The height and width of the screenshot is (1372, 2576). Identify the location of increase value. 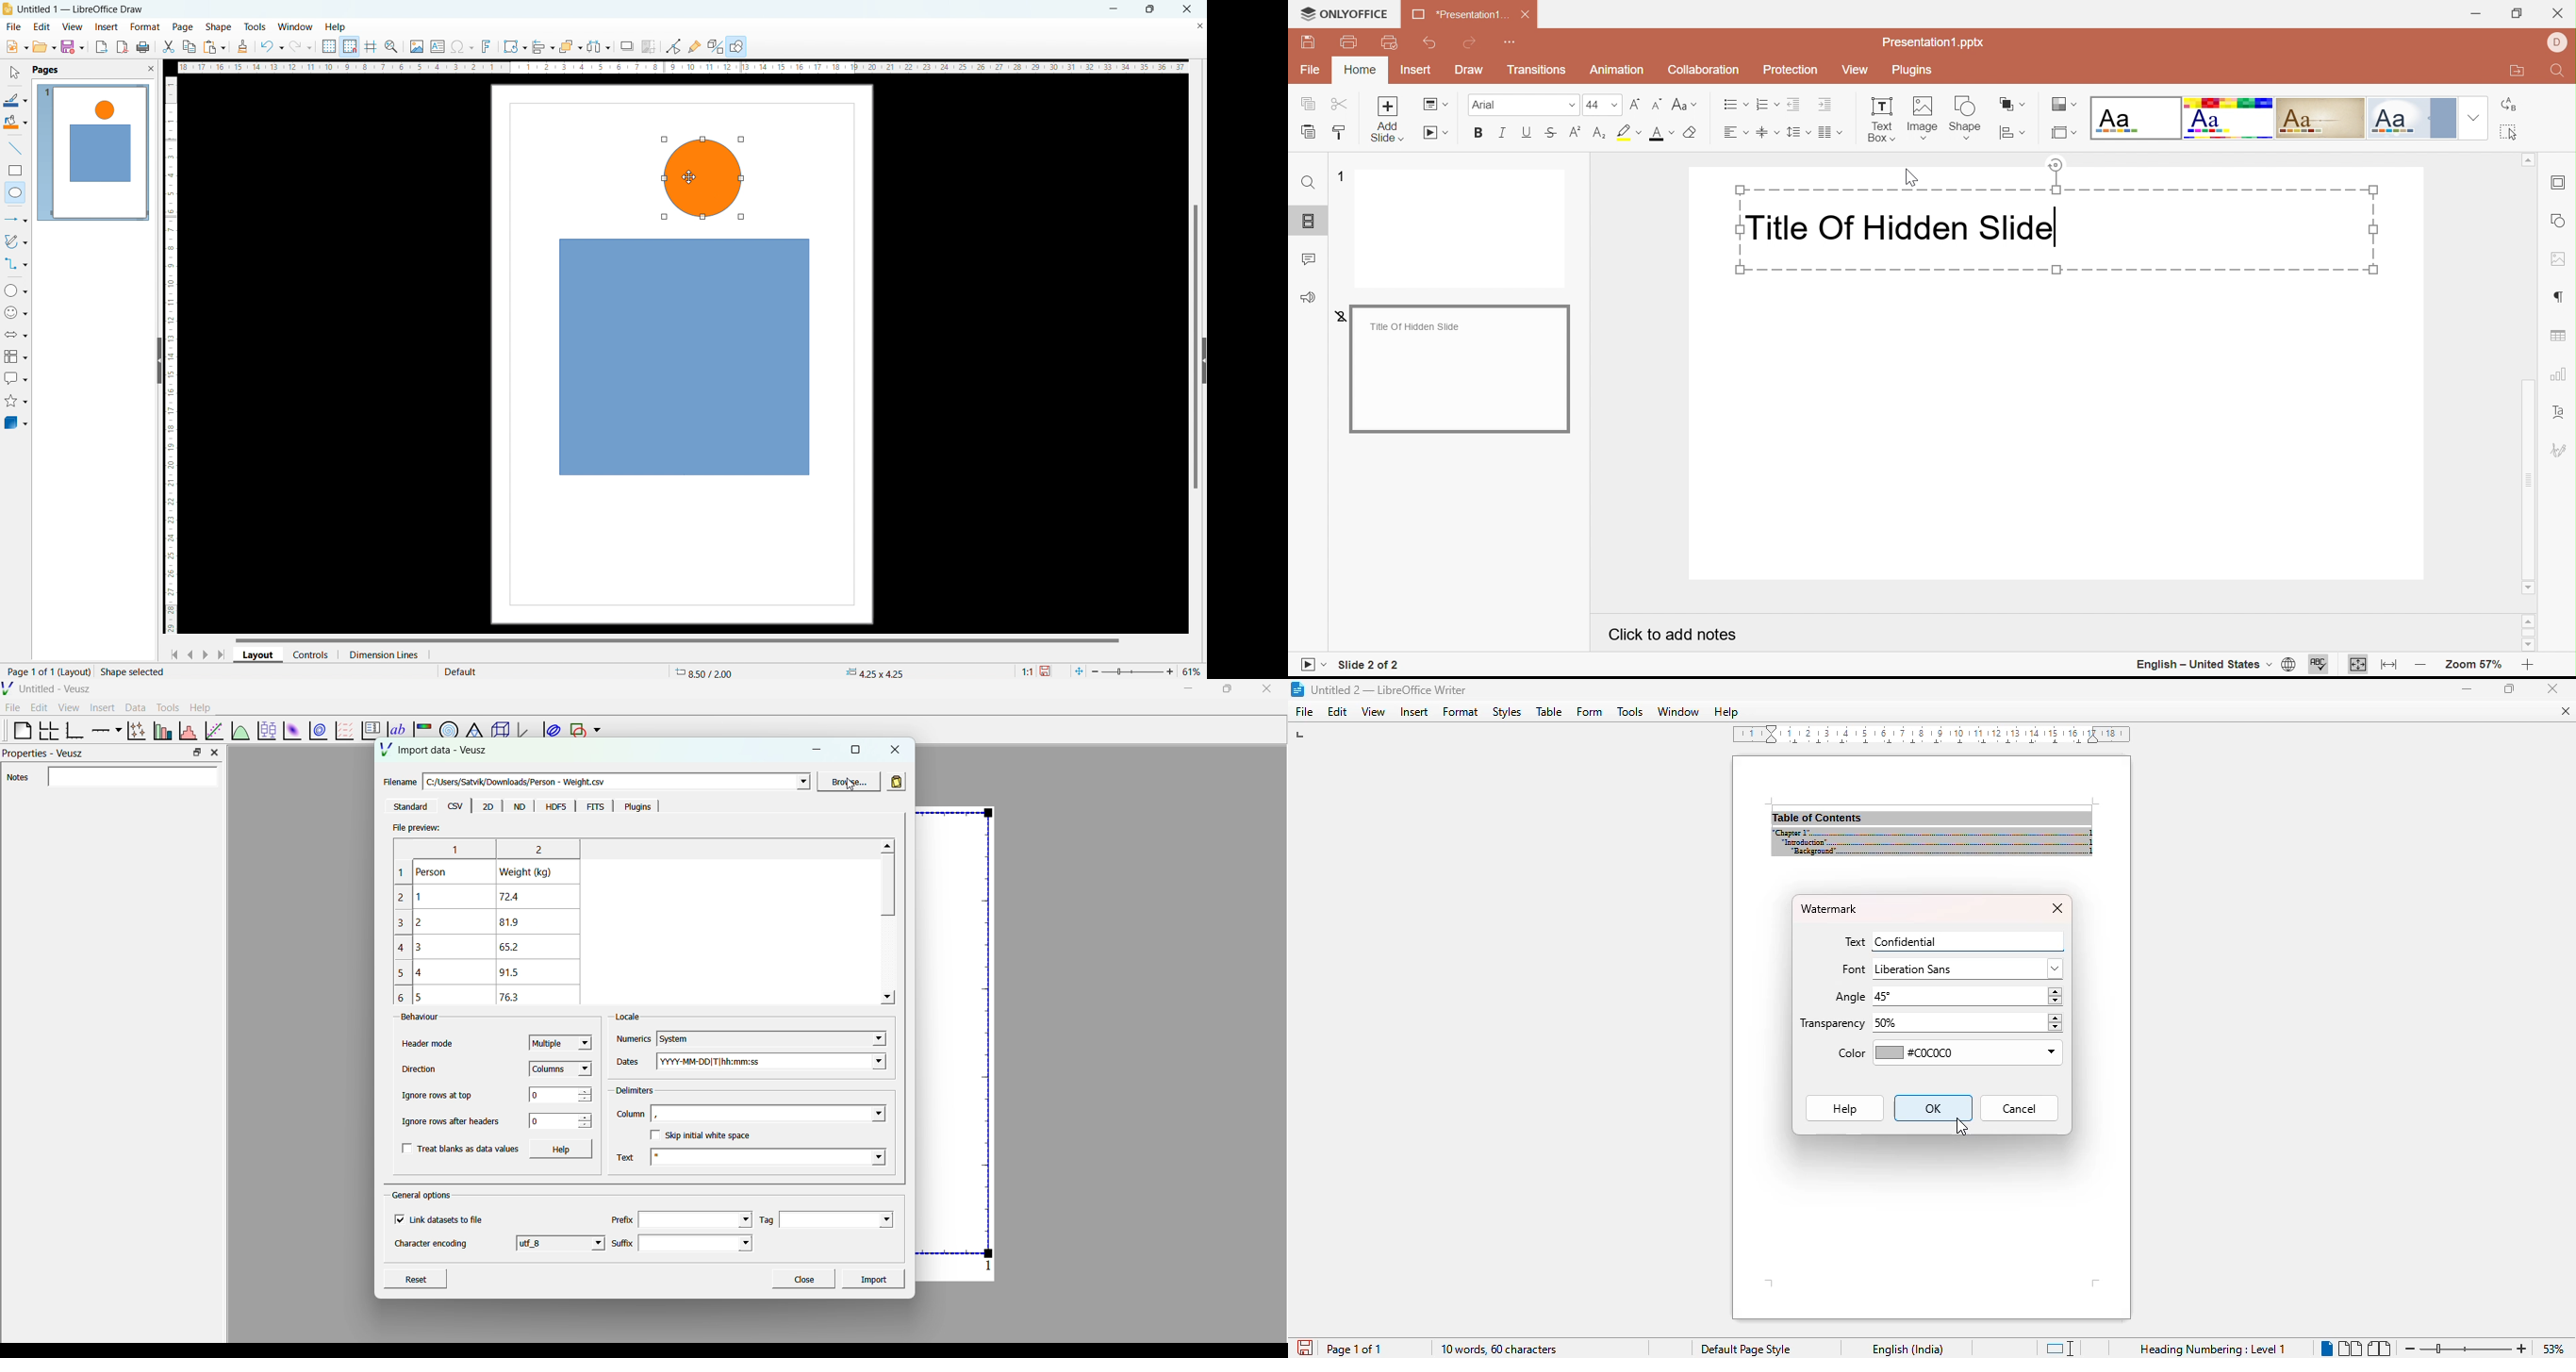
(587, 1117).